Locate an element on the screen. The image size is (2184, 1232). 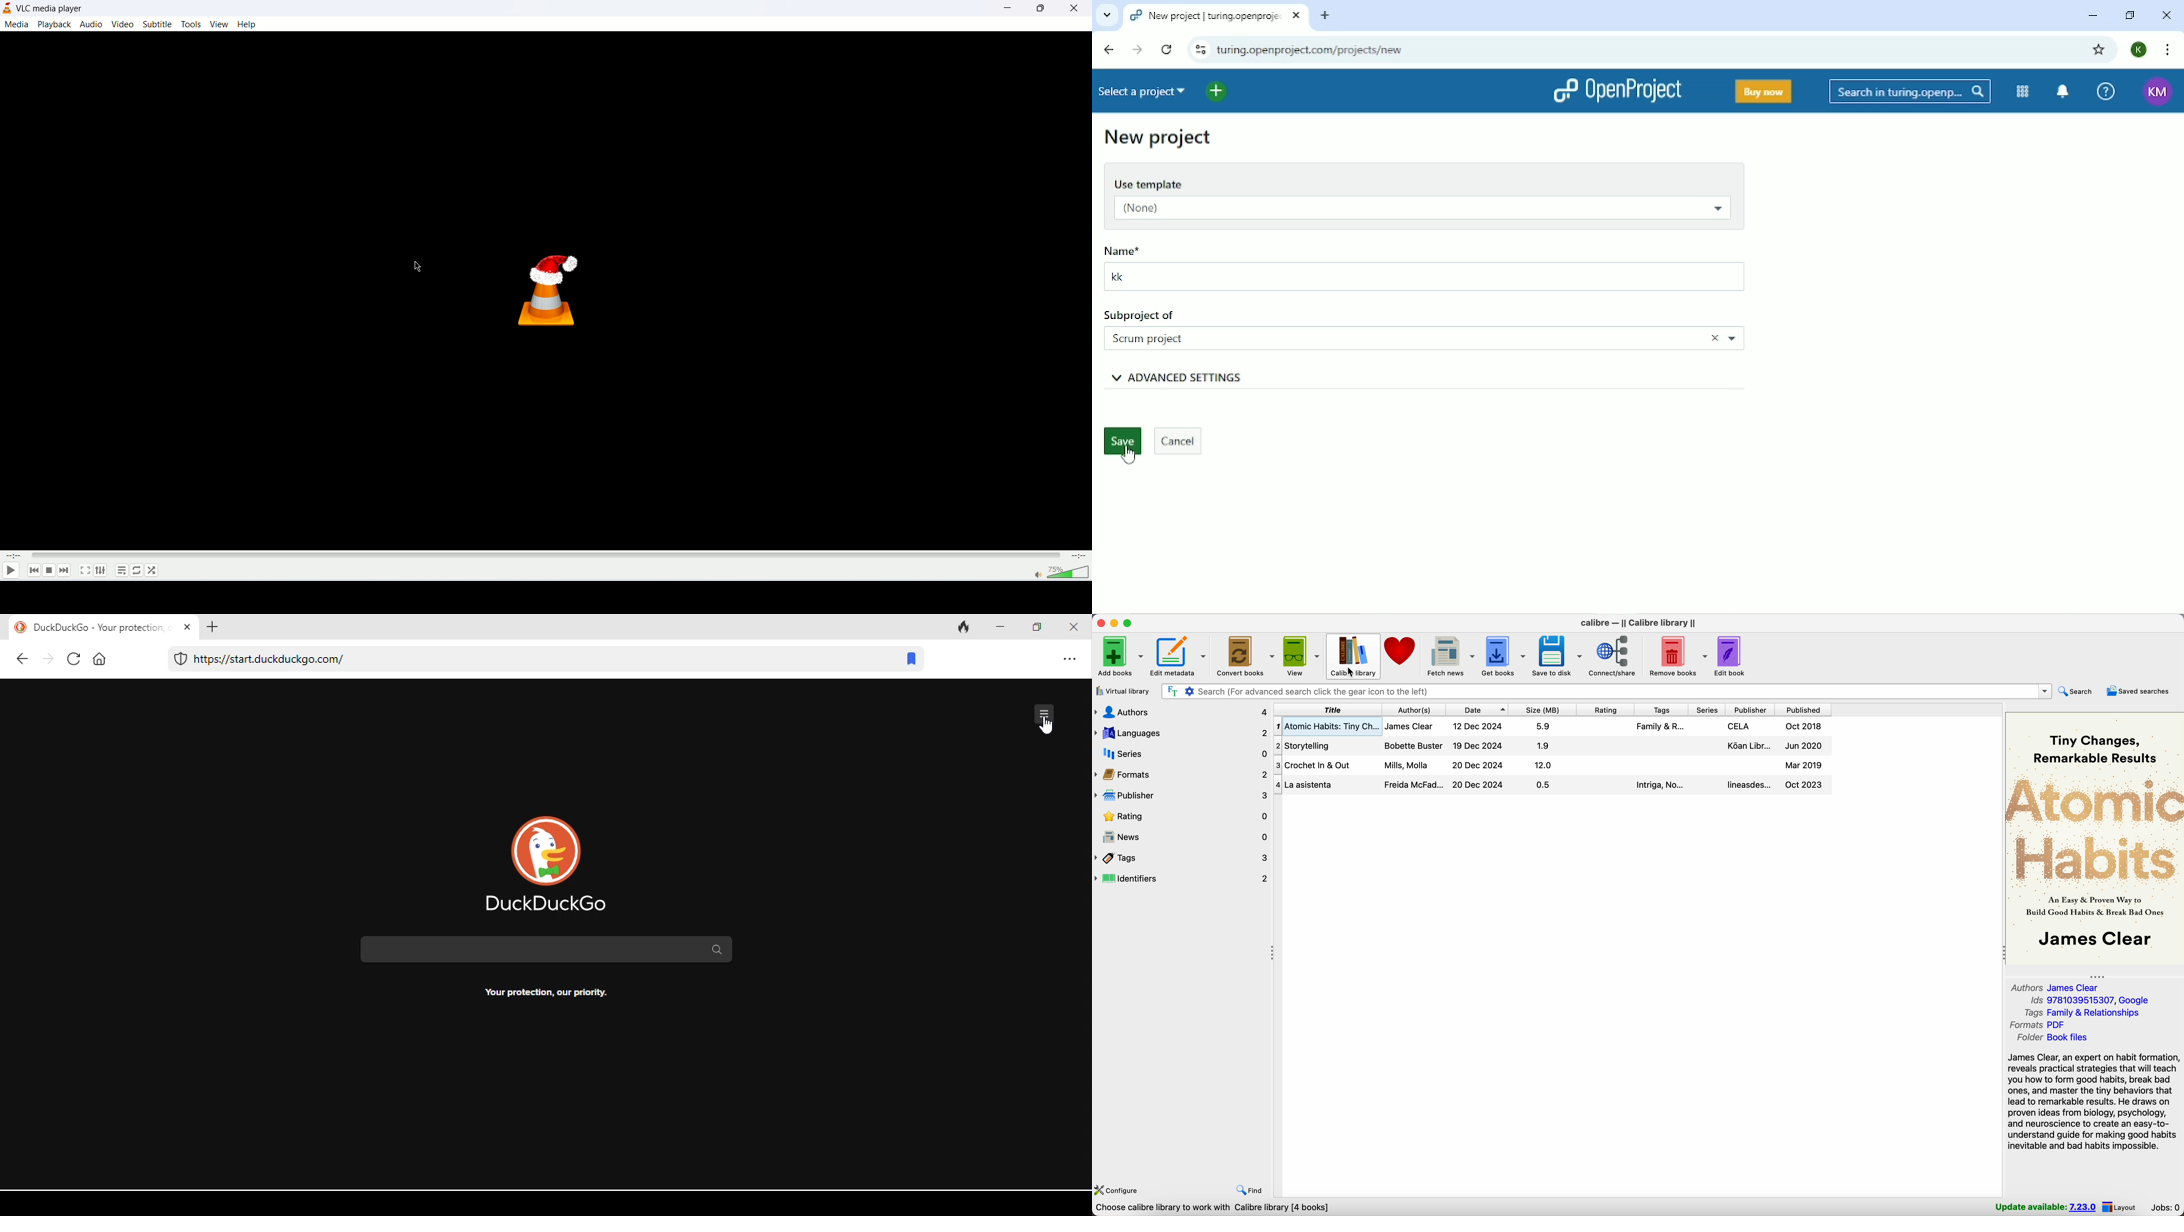
languages is located at coordinates (1182, 733).